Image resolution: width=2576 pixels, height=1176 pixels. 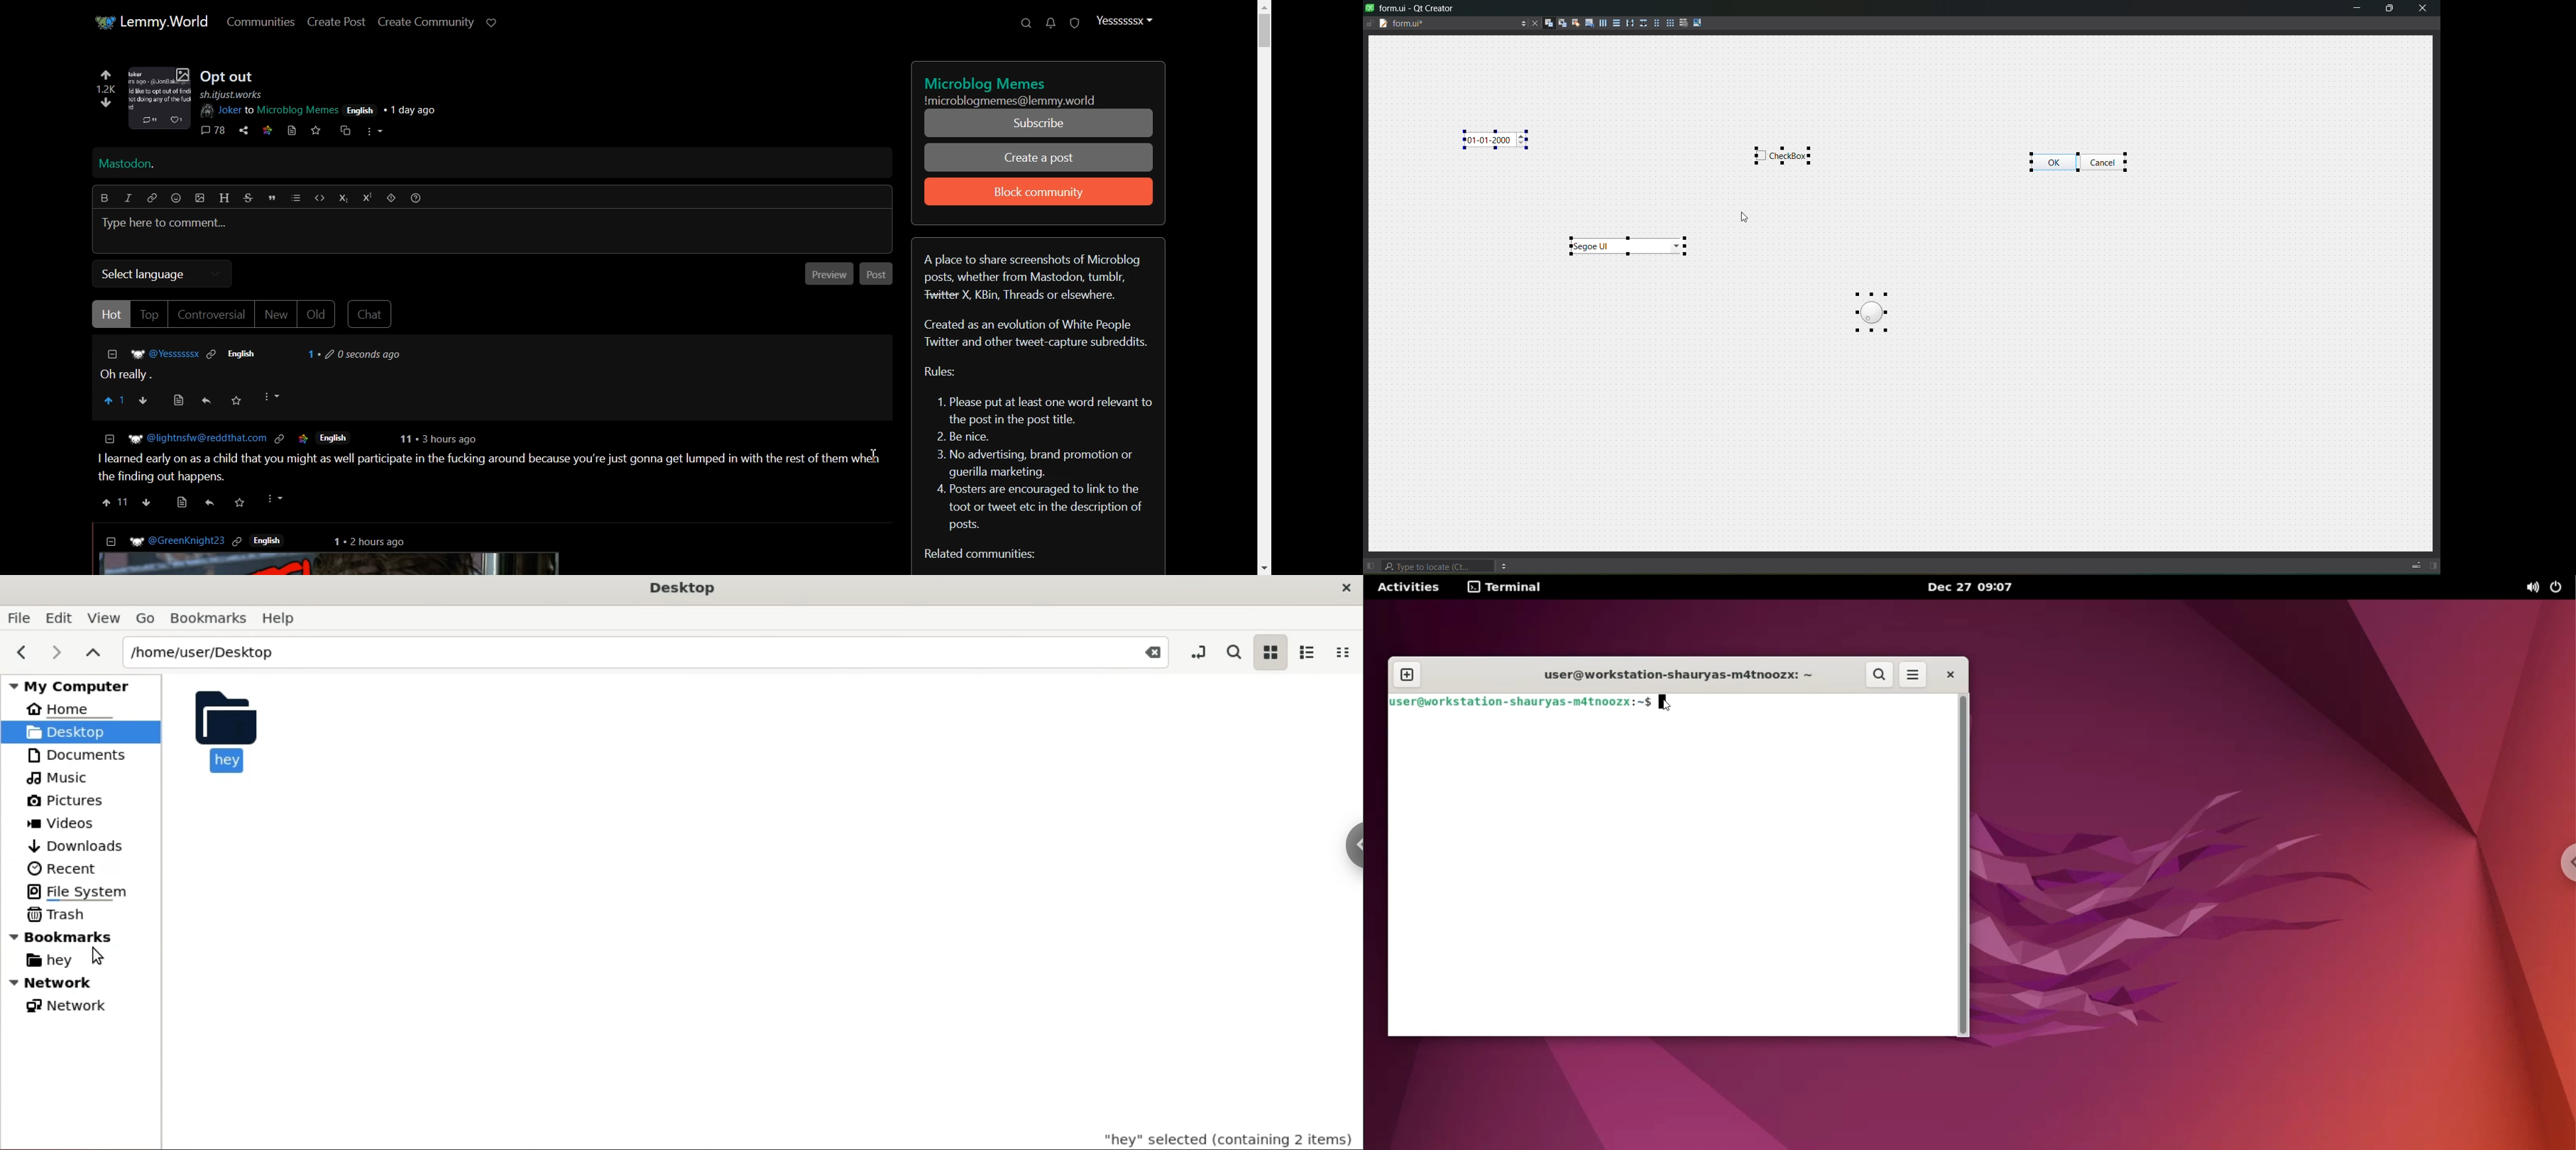 I want to click on Downvote, so click(x=146, y=400).